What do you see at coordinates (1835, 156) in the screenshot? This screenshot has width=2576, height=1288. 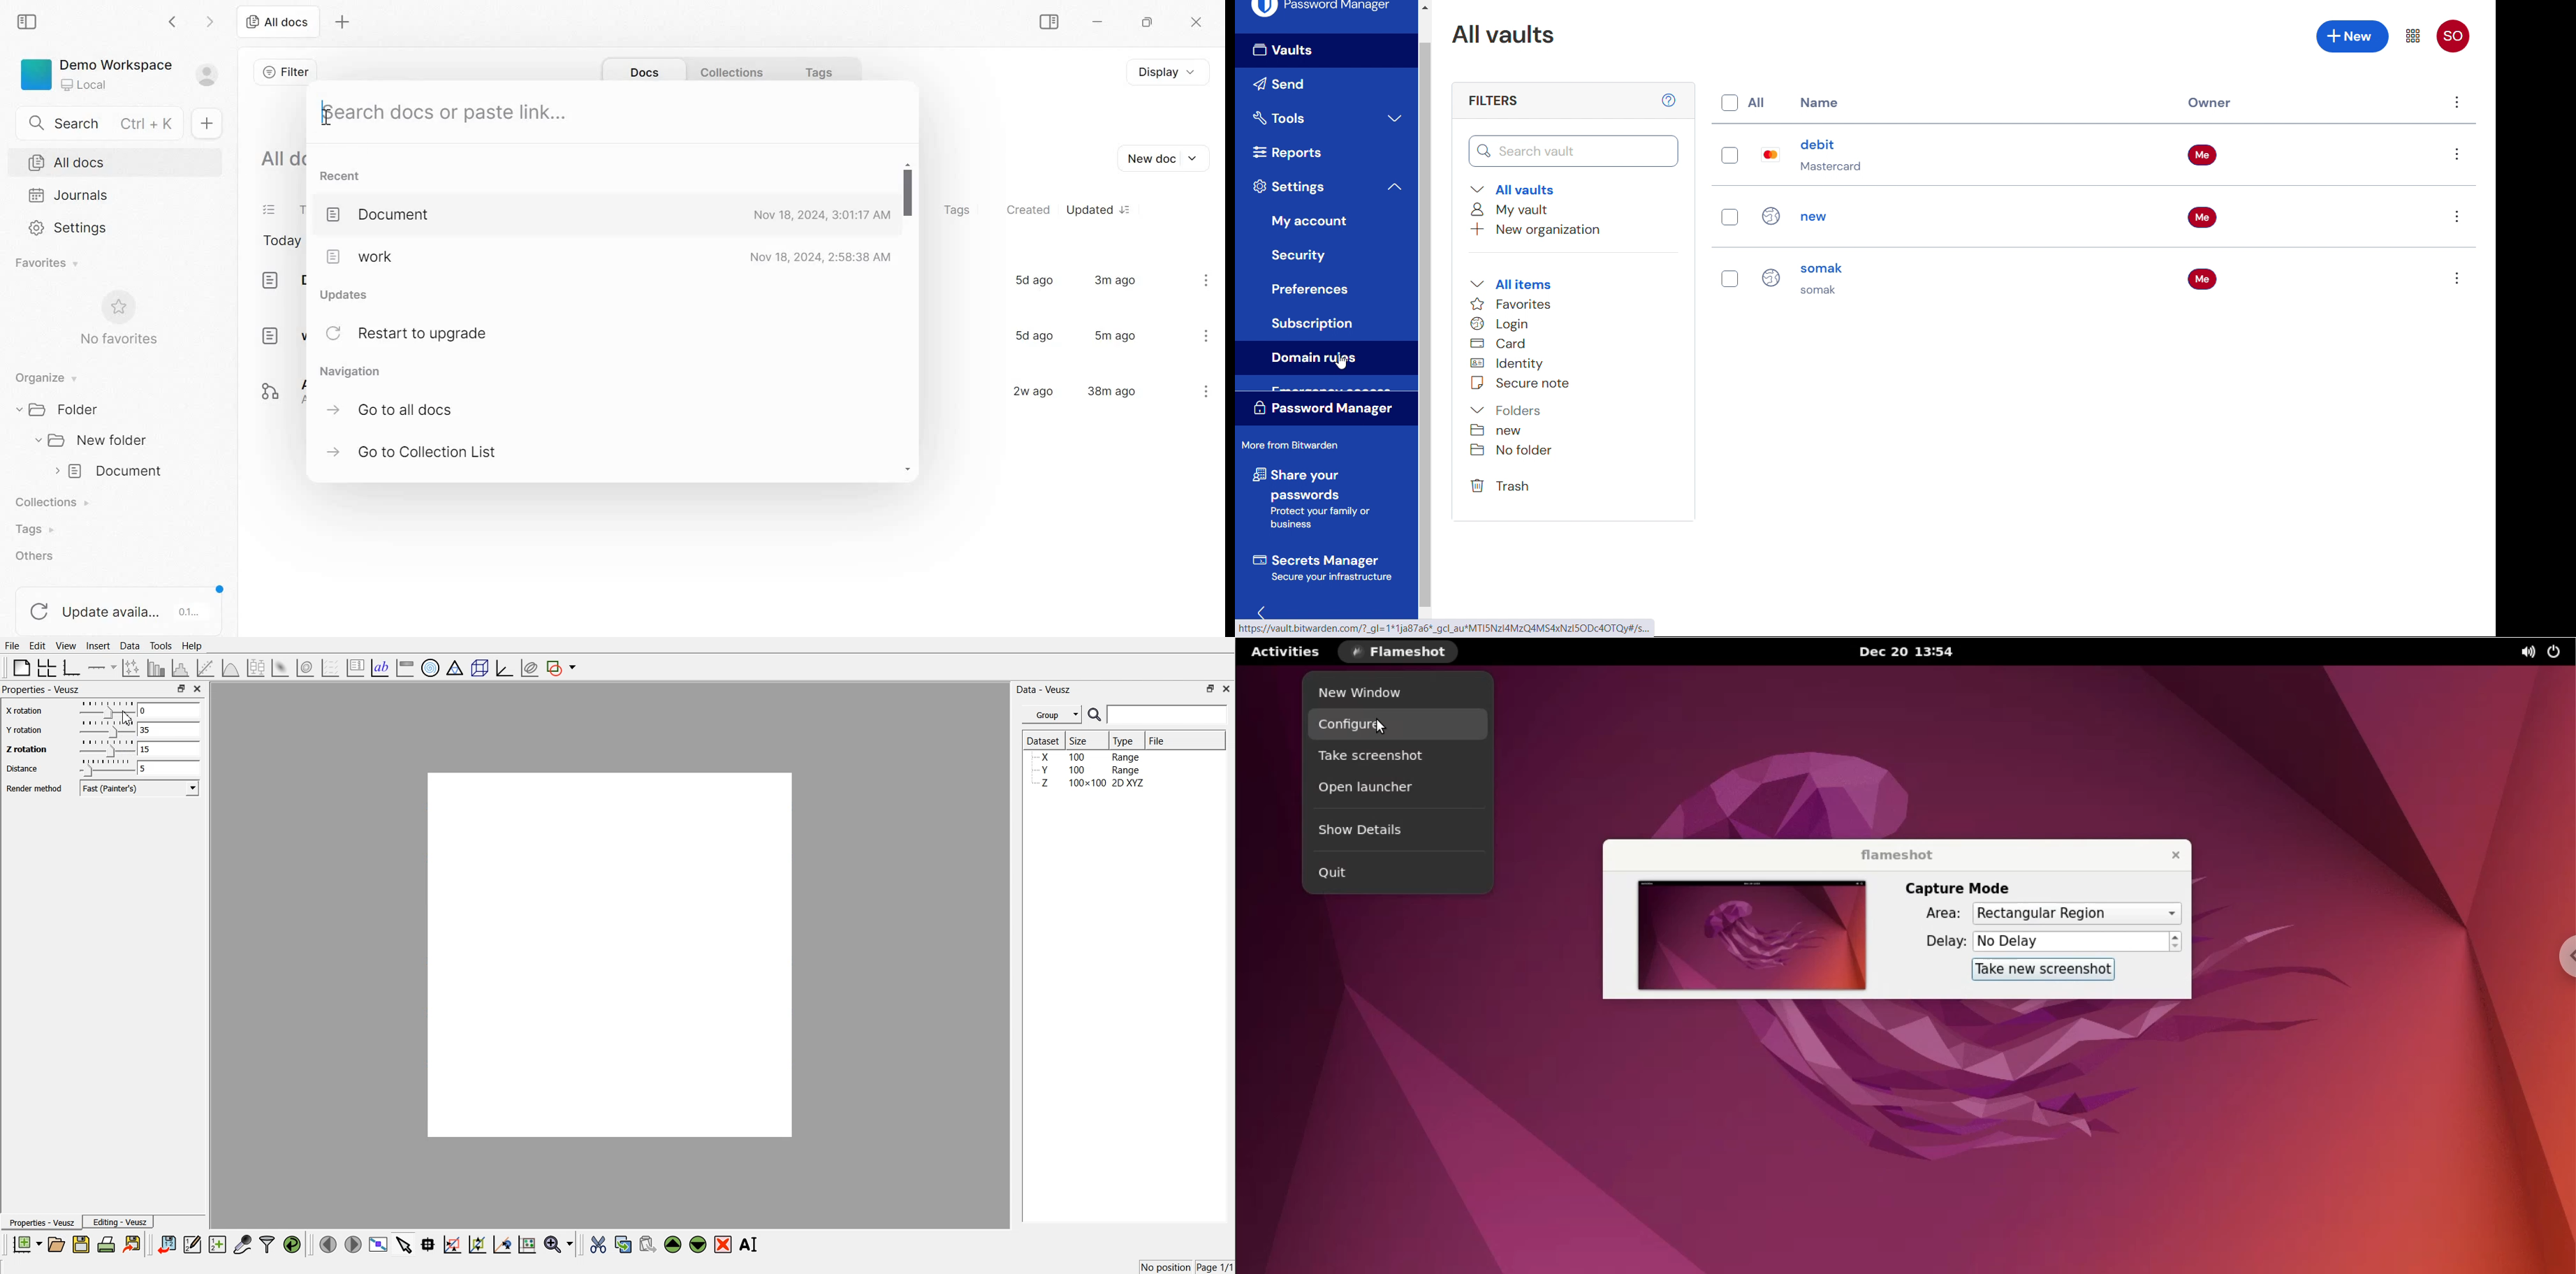 I see `debit Mastercard` at bounding box center [1835, 156].